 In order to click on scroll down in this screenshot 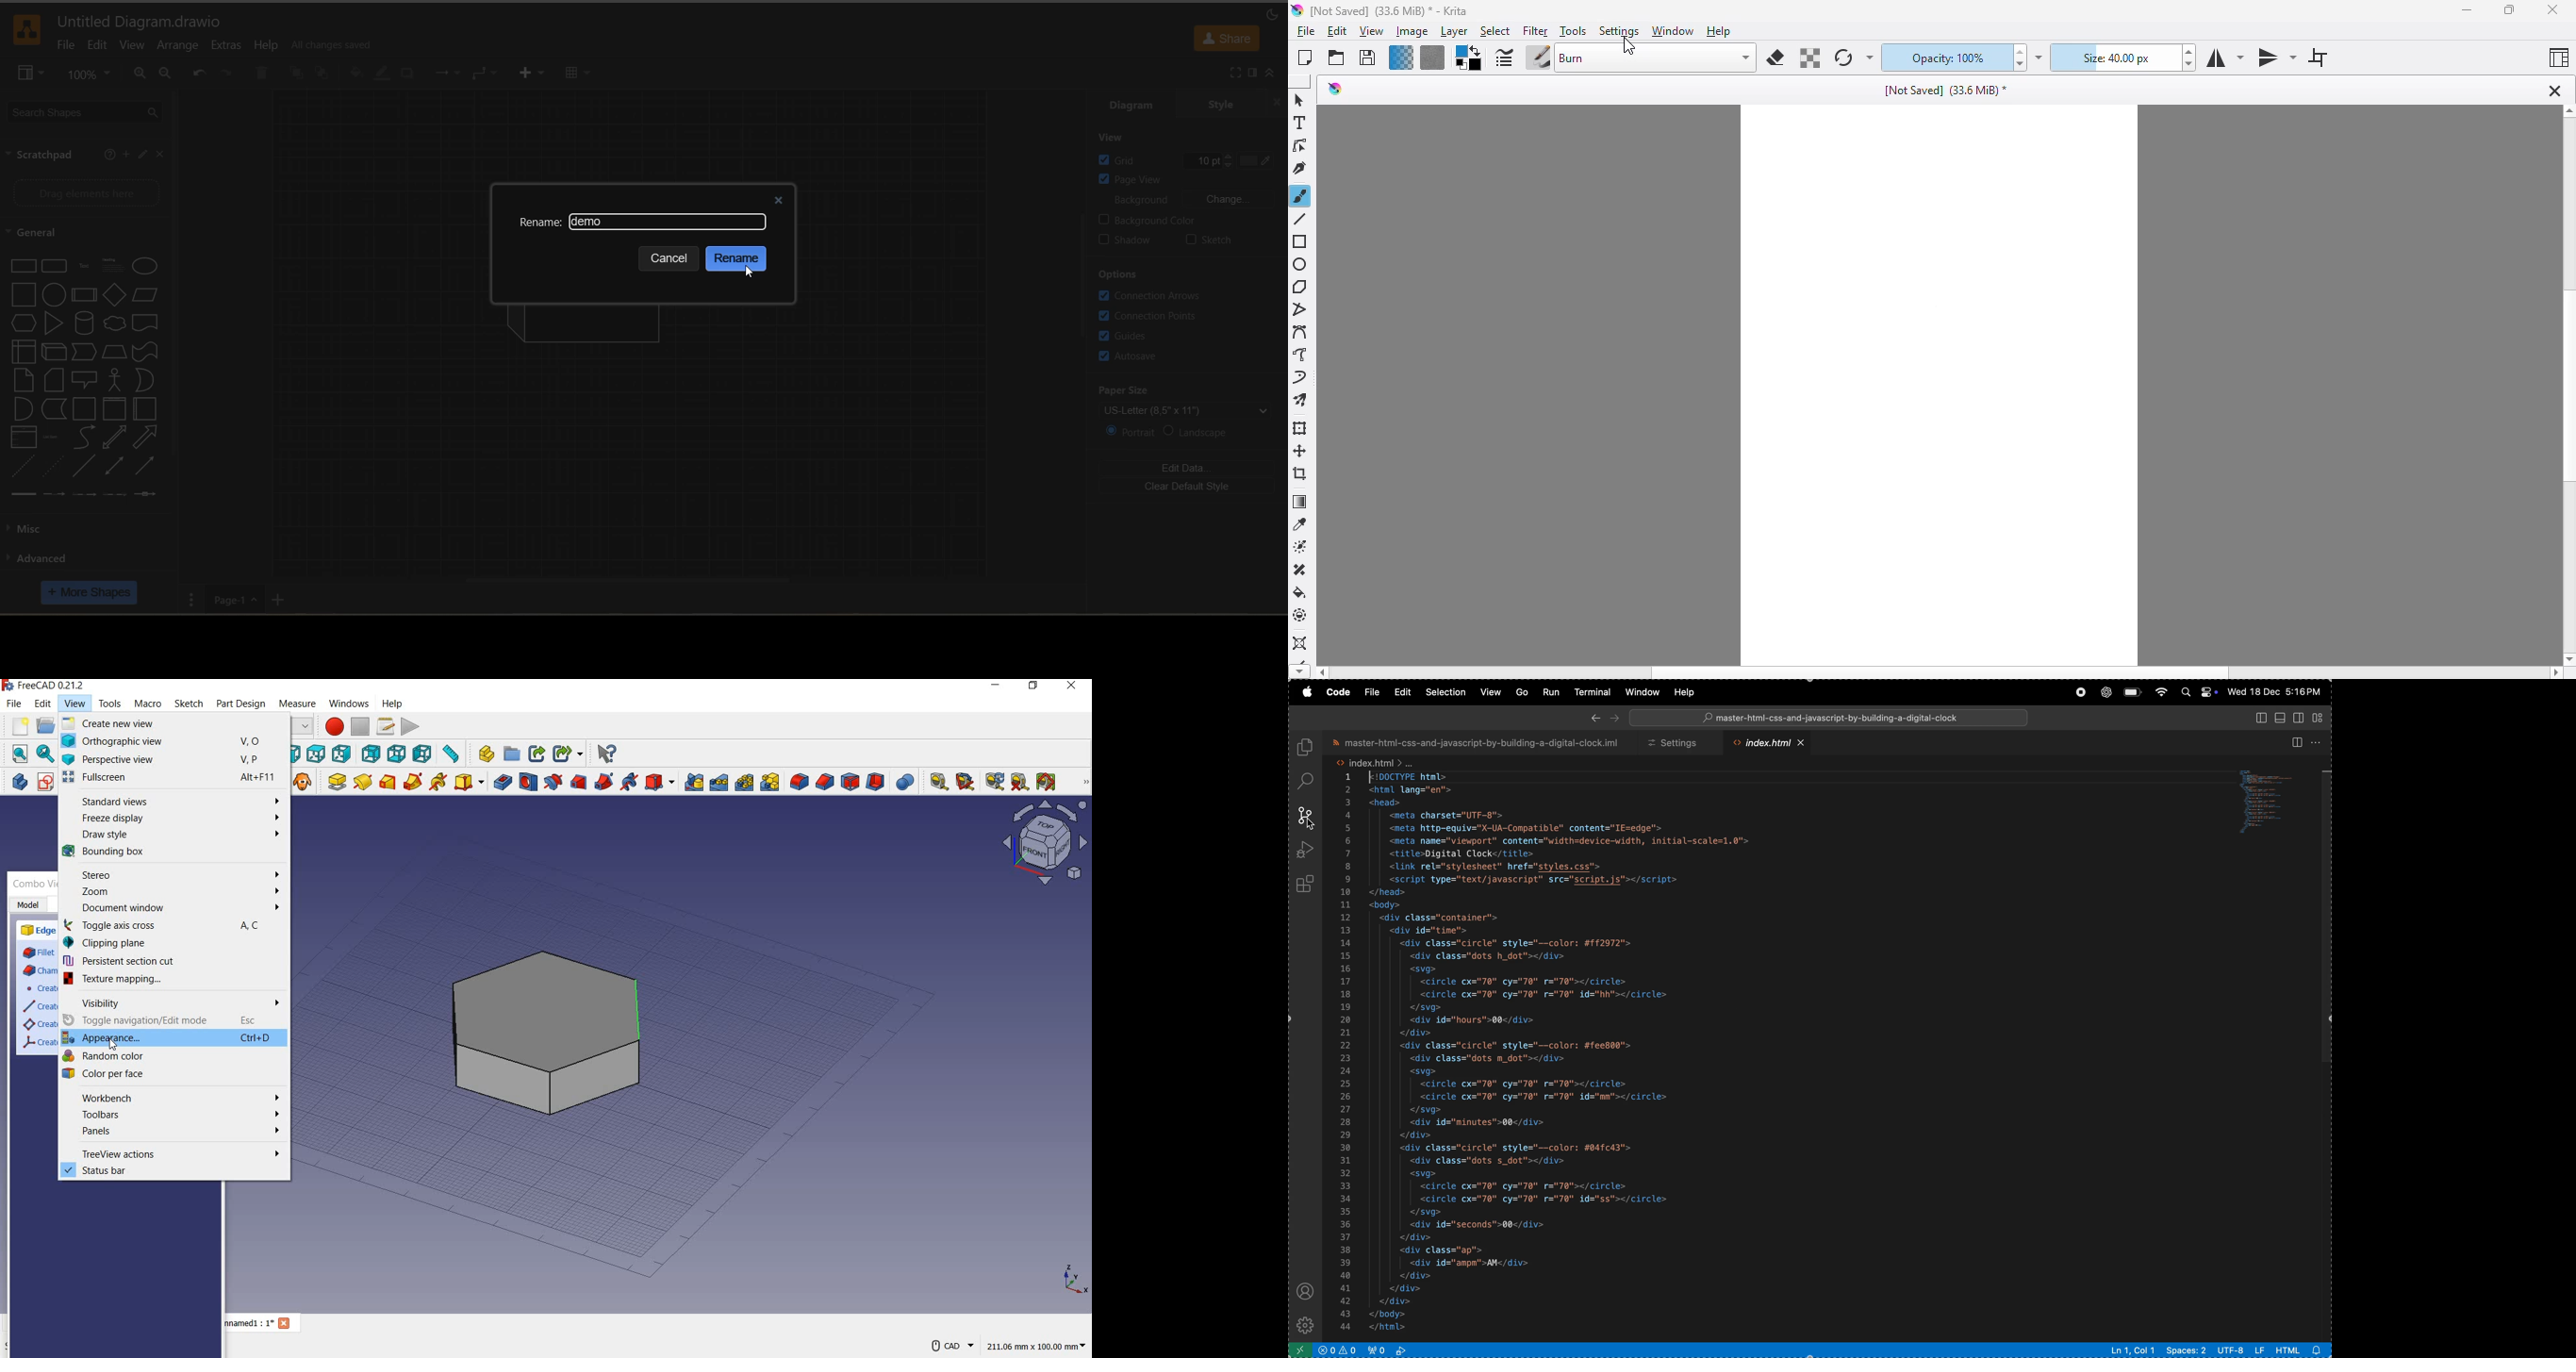, I will do `click(2568, 659)`.